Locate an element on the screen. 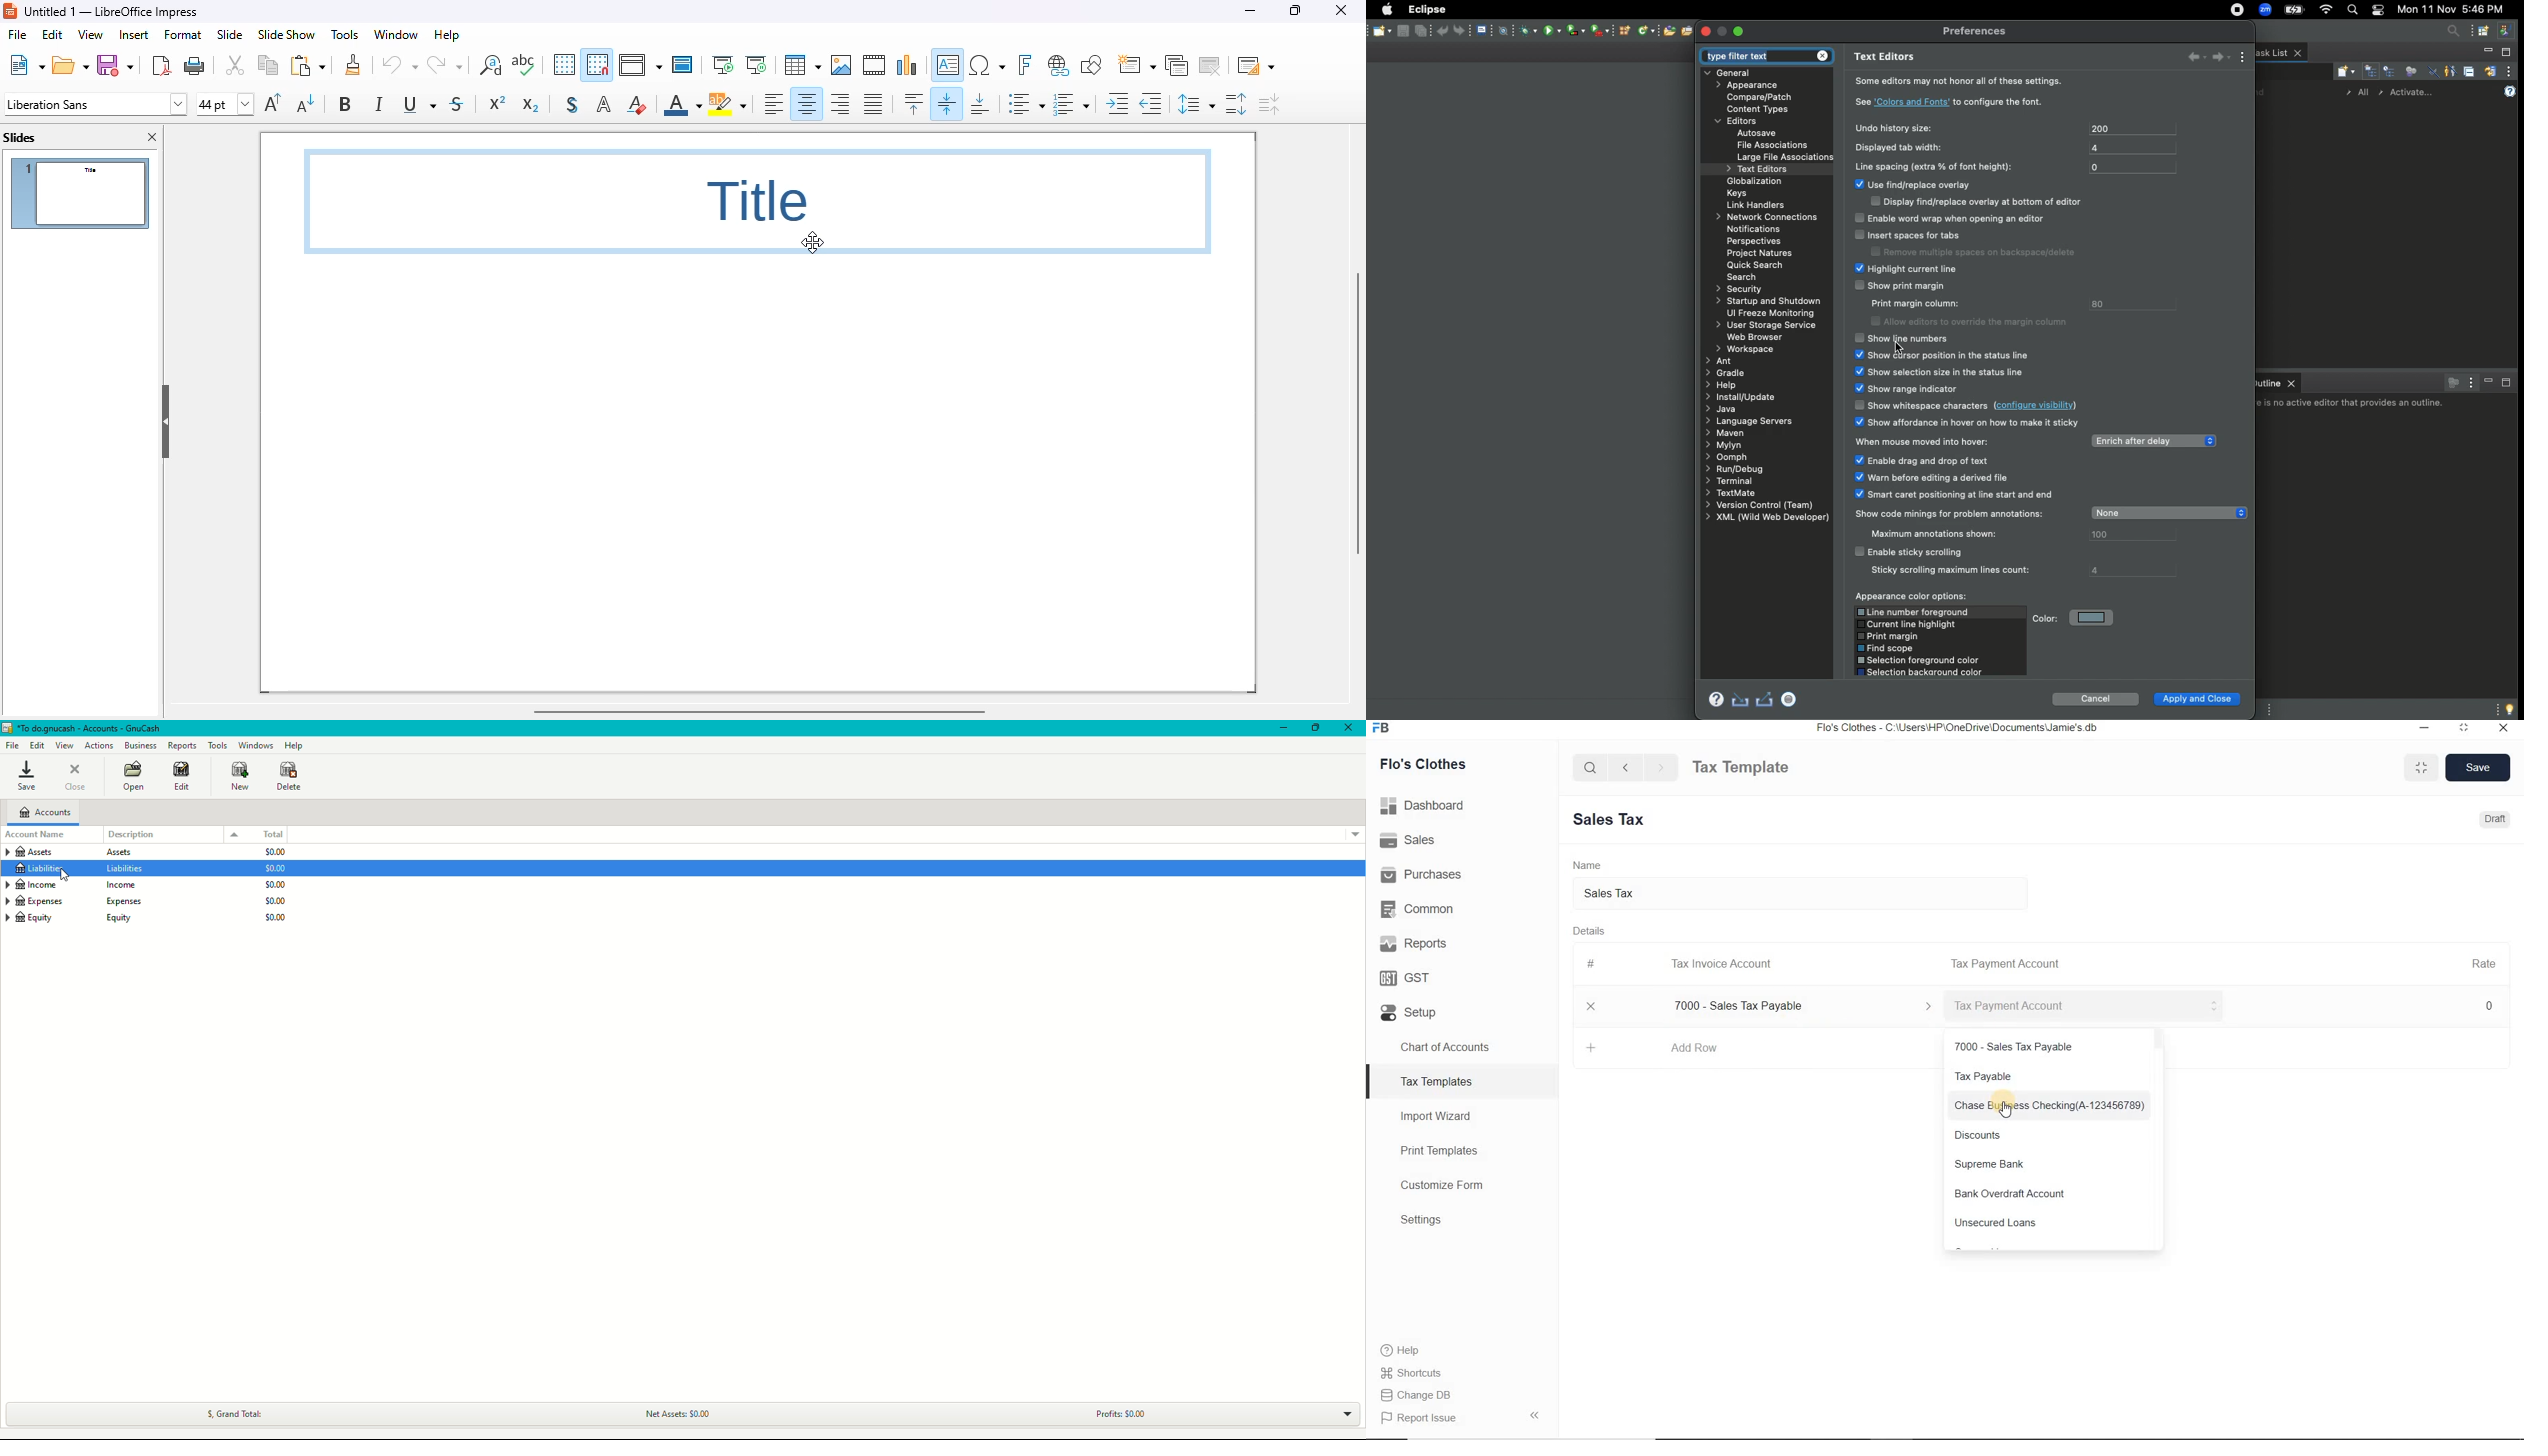  Tax Invoice account is located at coordinates (2086, 1007).